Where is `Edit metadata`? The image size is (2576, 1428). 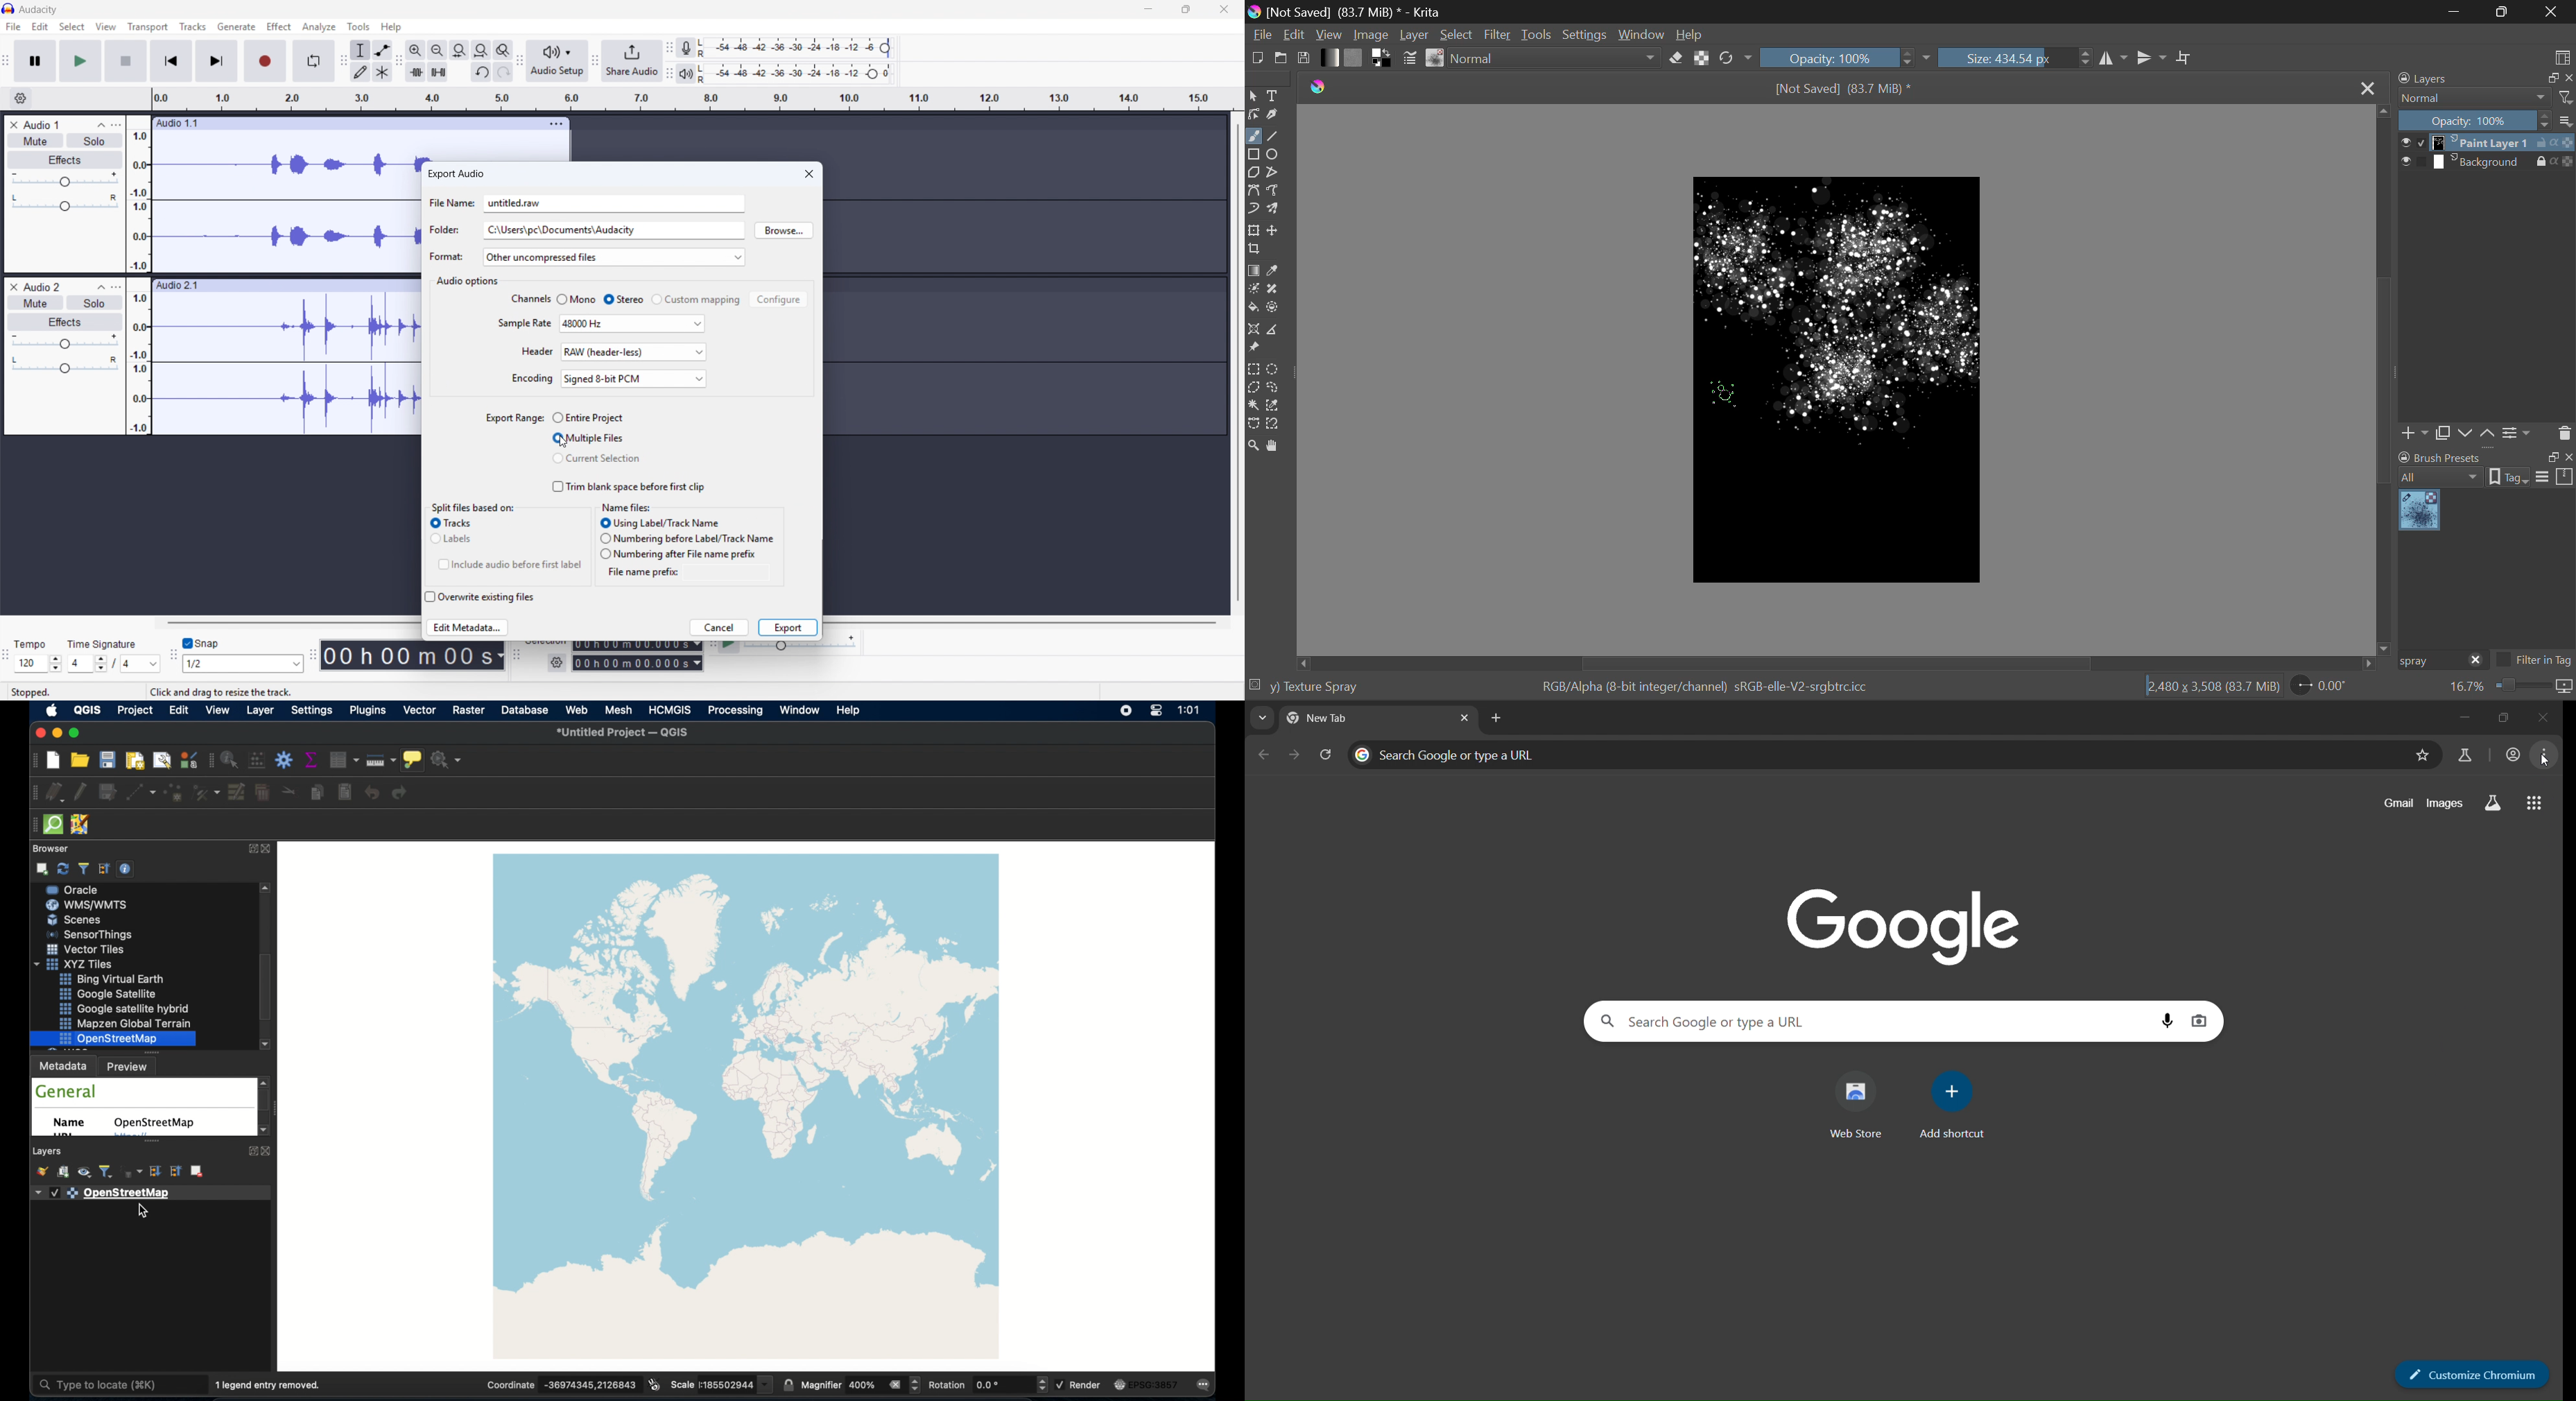 Edit metadata is located at coordinates (468, 629).